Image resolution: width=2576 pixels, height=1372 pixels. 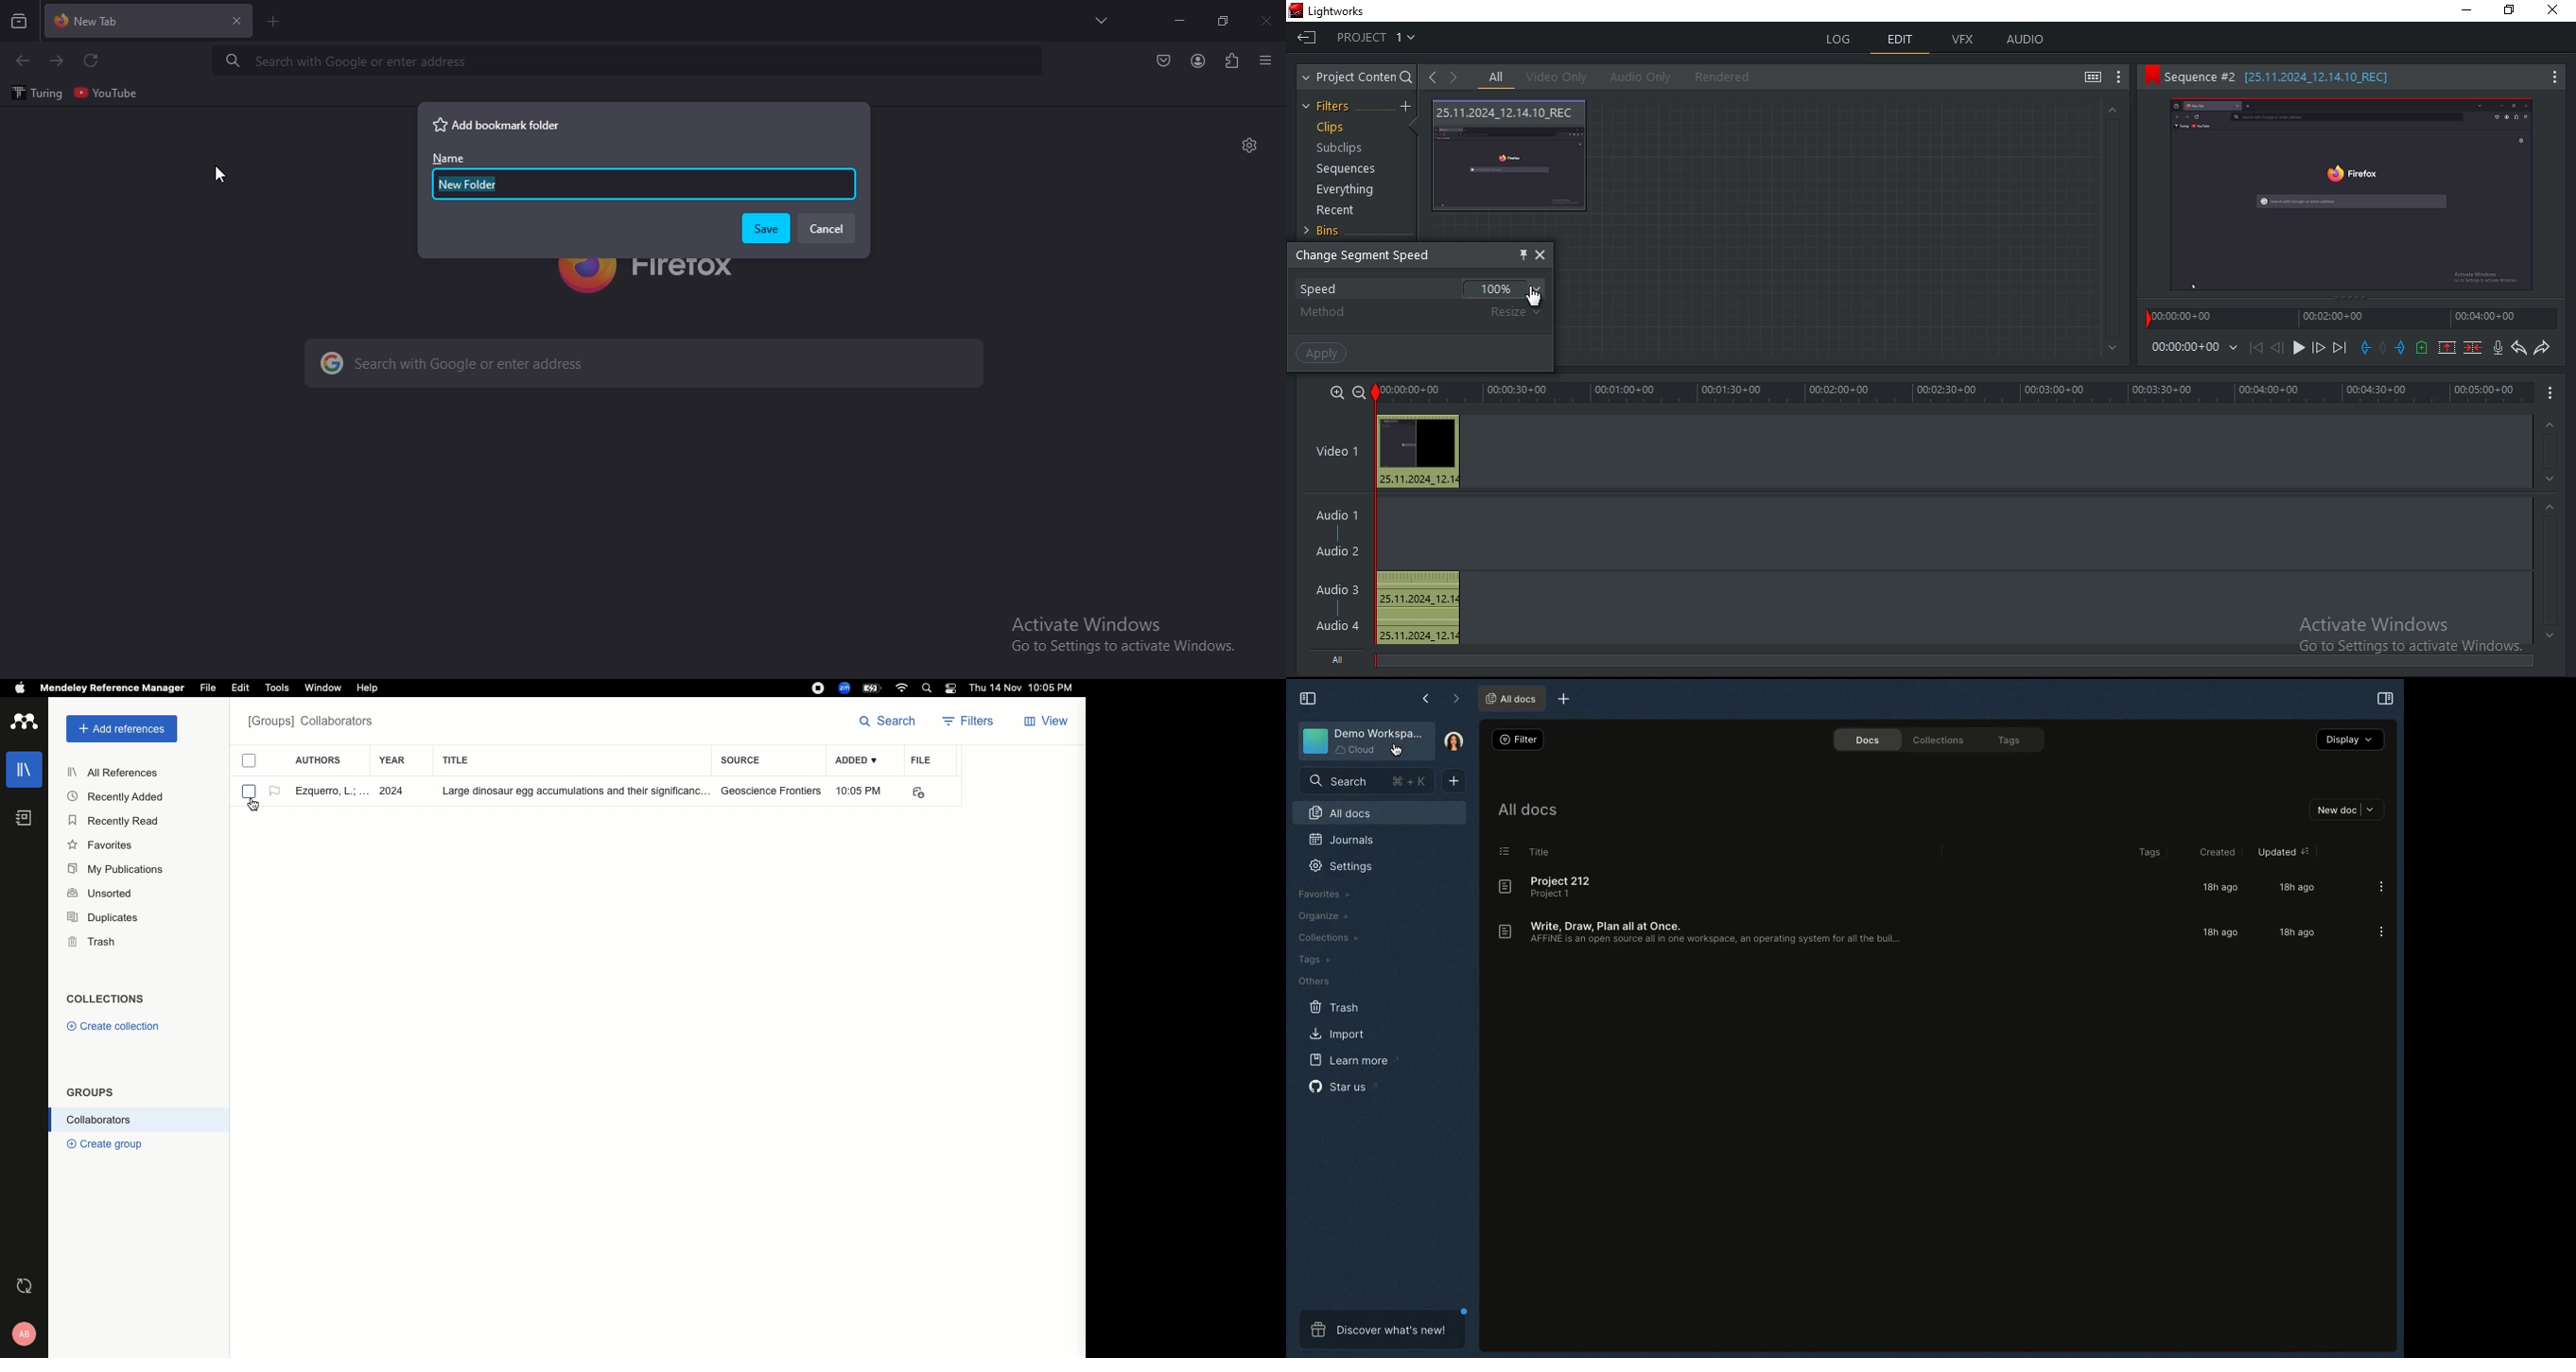 What do you see at coordinates (110, 1000) in the screenshot?
I see `Collections` at bounding box center [110, 1000].